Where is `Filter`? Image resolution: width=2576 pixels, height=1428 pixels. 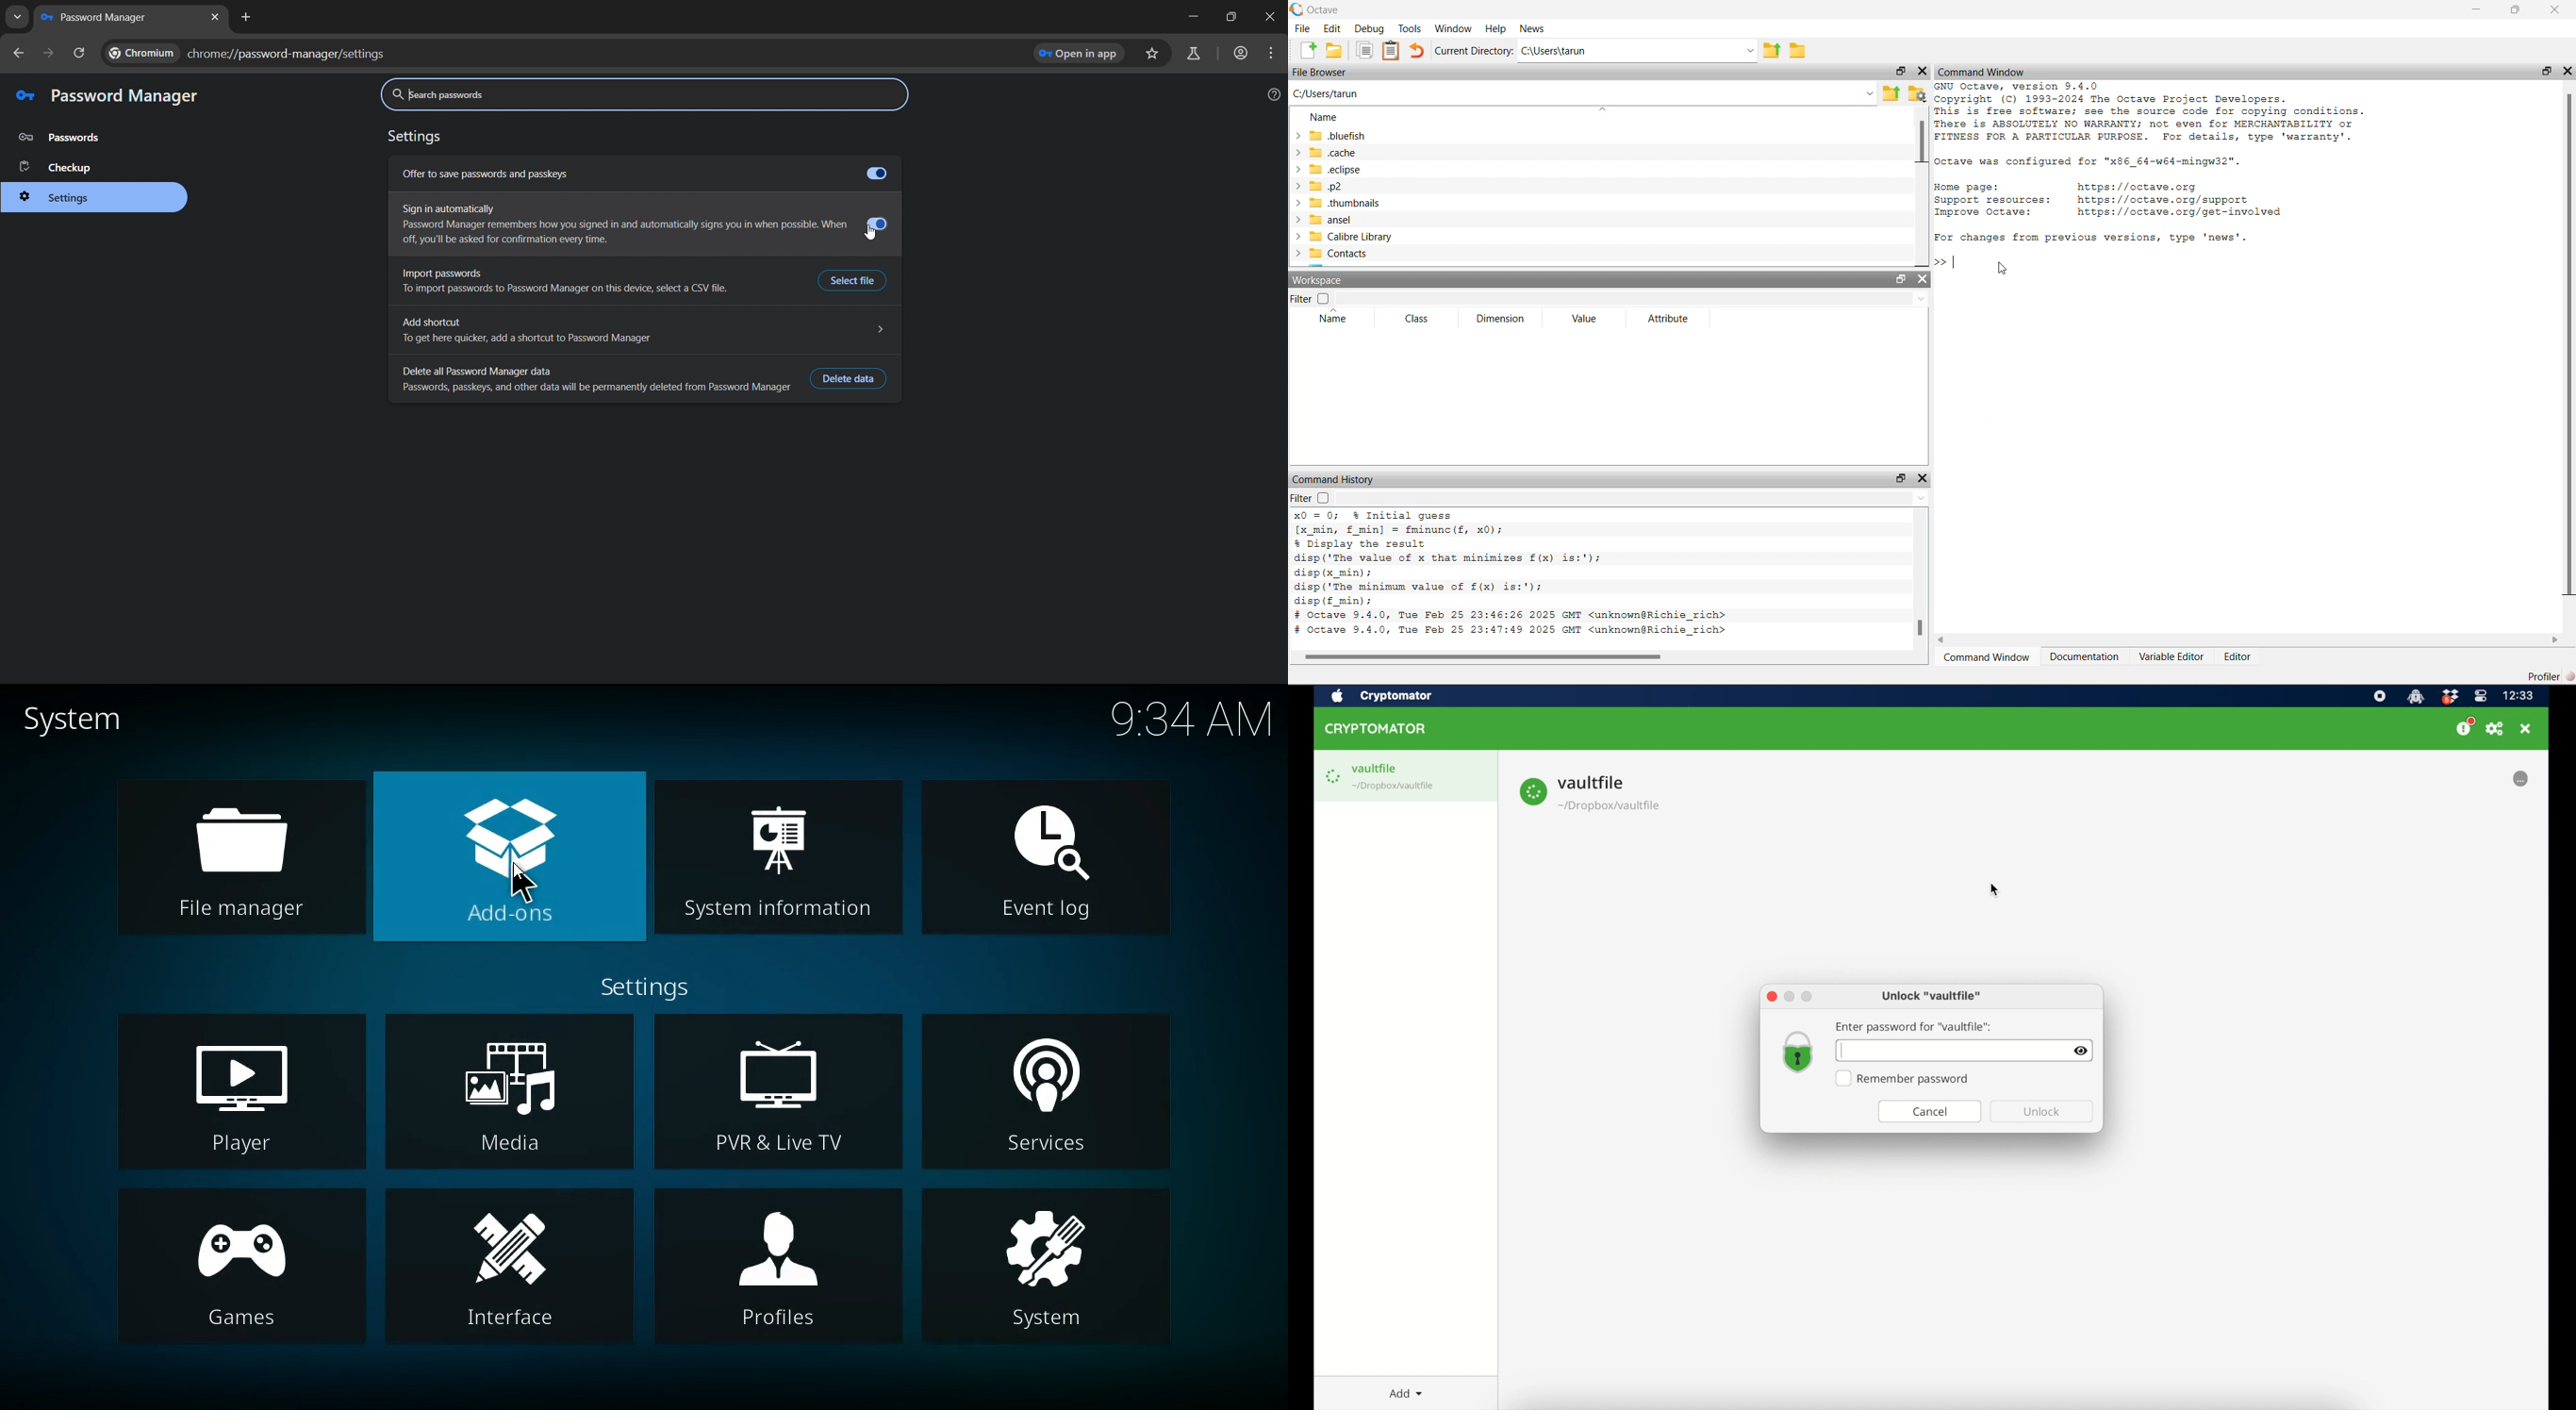 Filter is located at coordinates (1316, 299).